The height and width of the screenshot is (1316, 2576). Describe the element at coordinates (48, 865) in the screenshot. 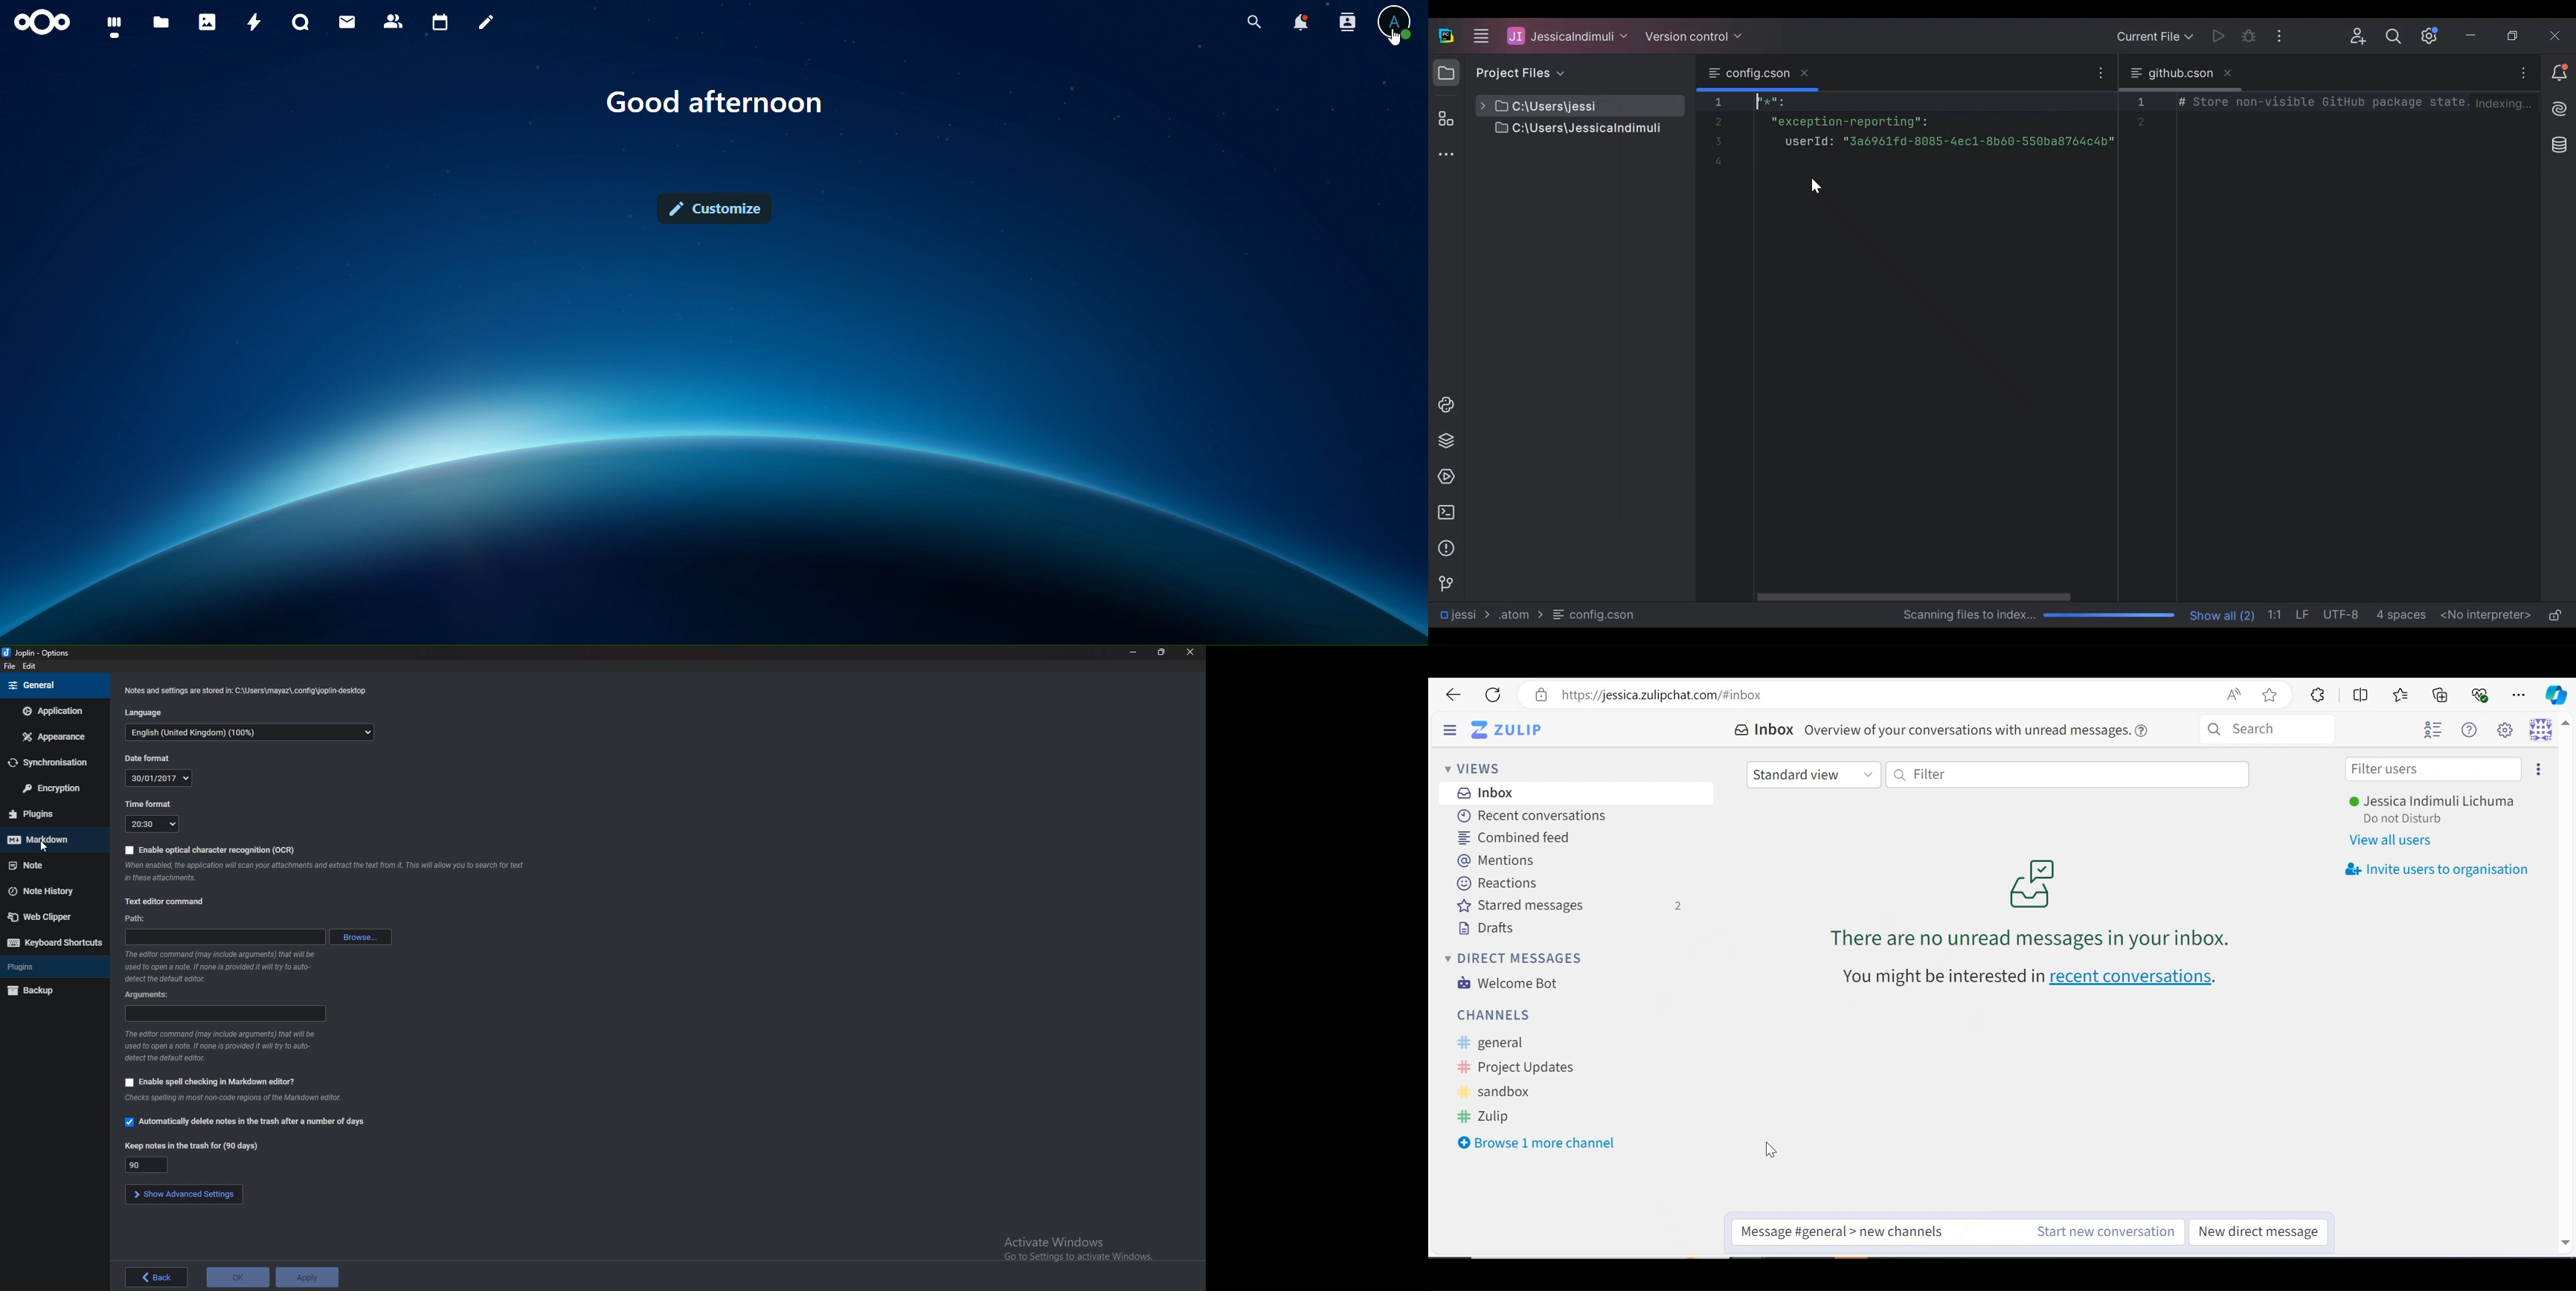

I see `note` at that location.